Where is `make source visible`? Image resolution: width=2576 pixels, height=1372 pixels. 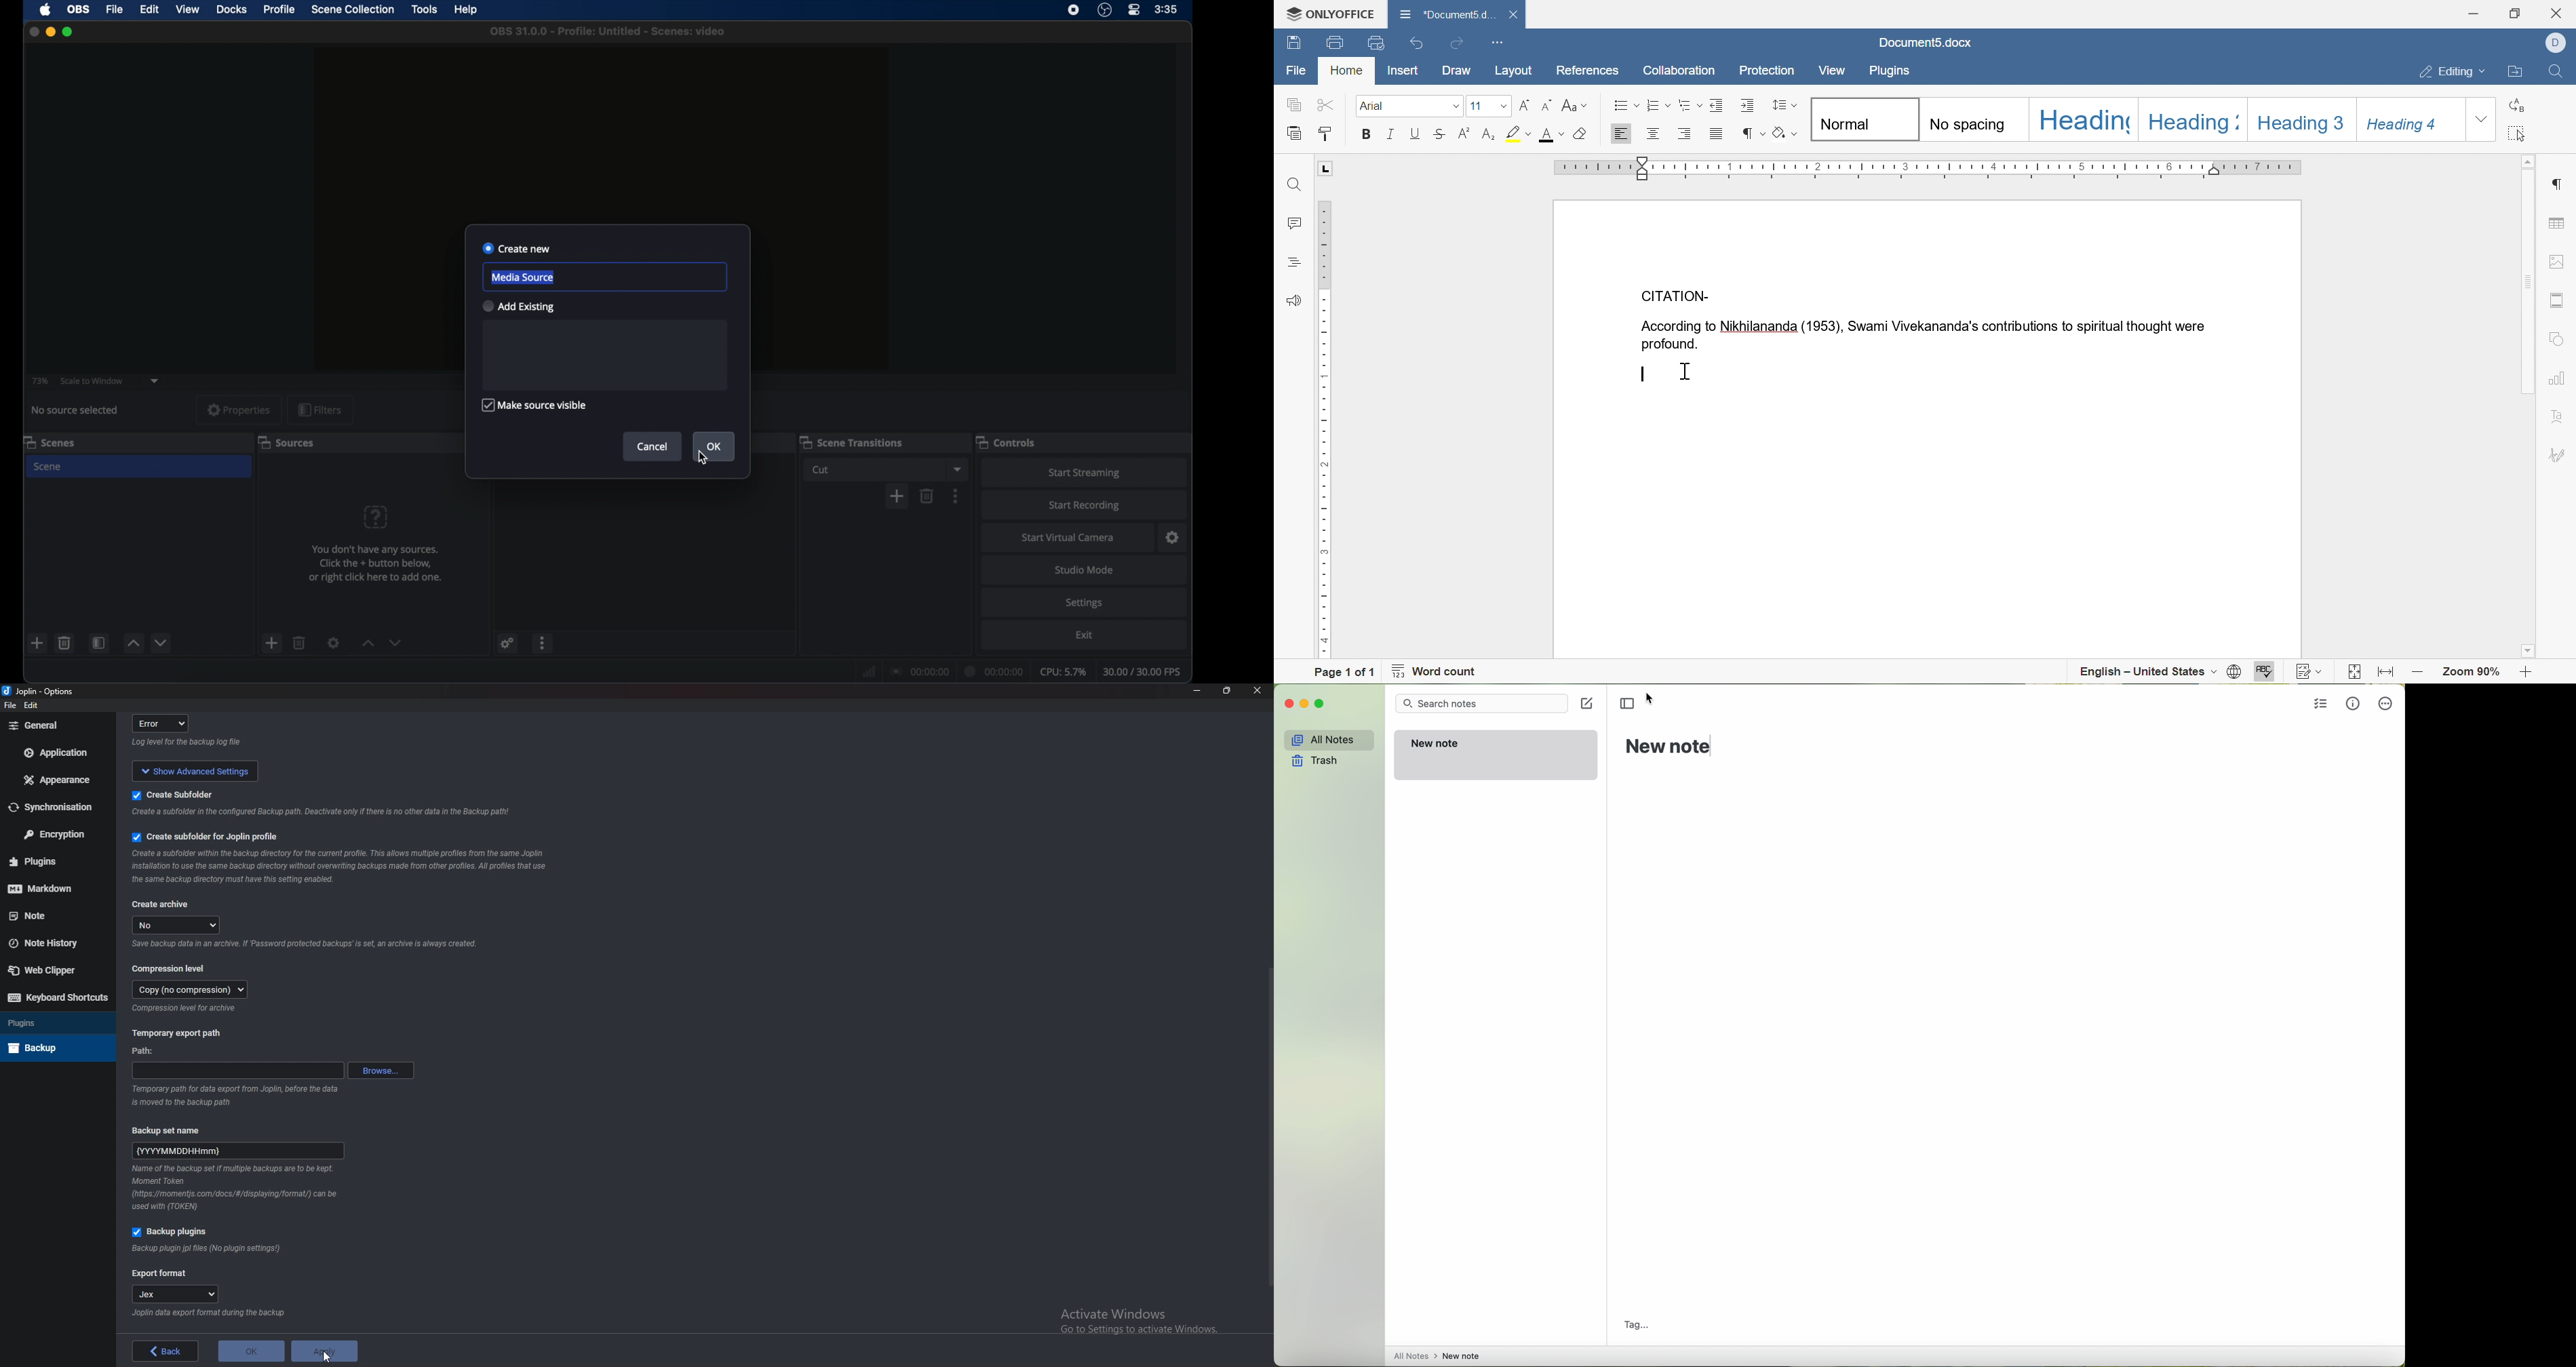
make source visible is located at coordinates (536, 405).